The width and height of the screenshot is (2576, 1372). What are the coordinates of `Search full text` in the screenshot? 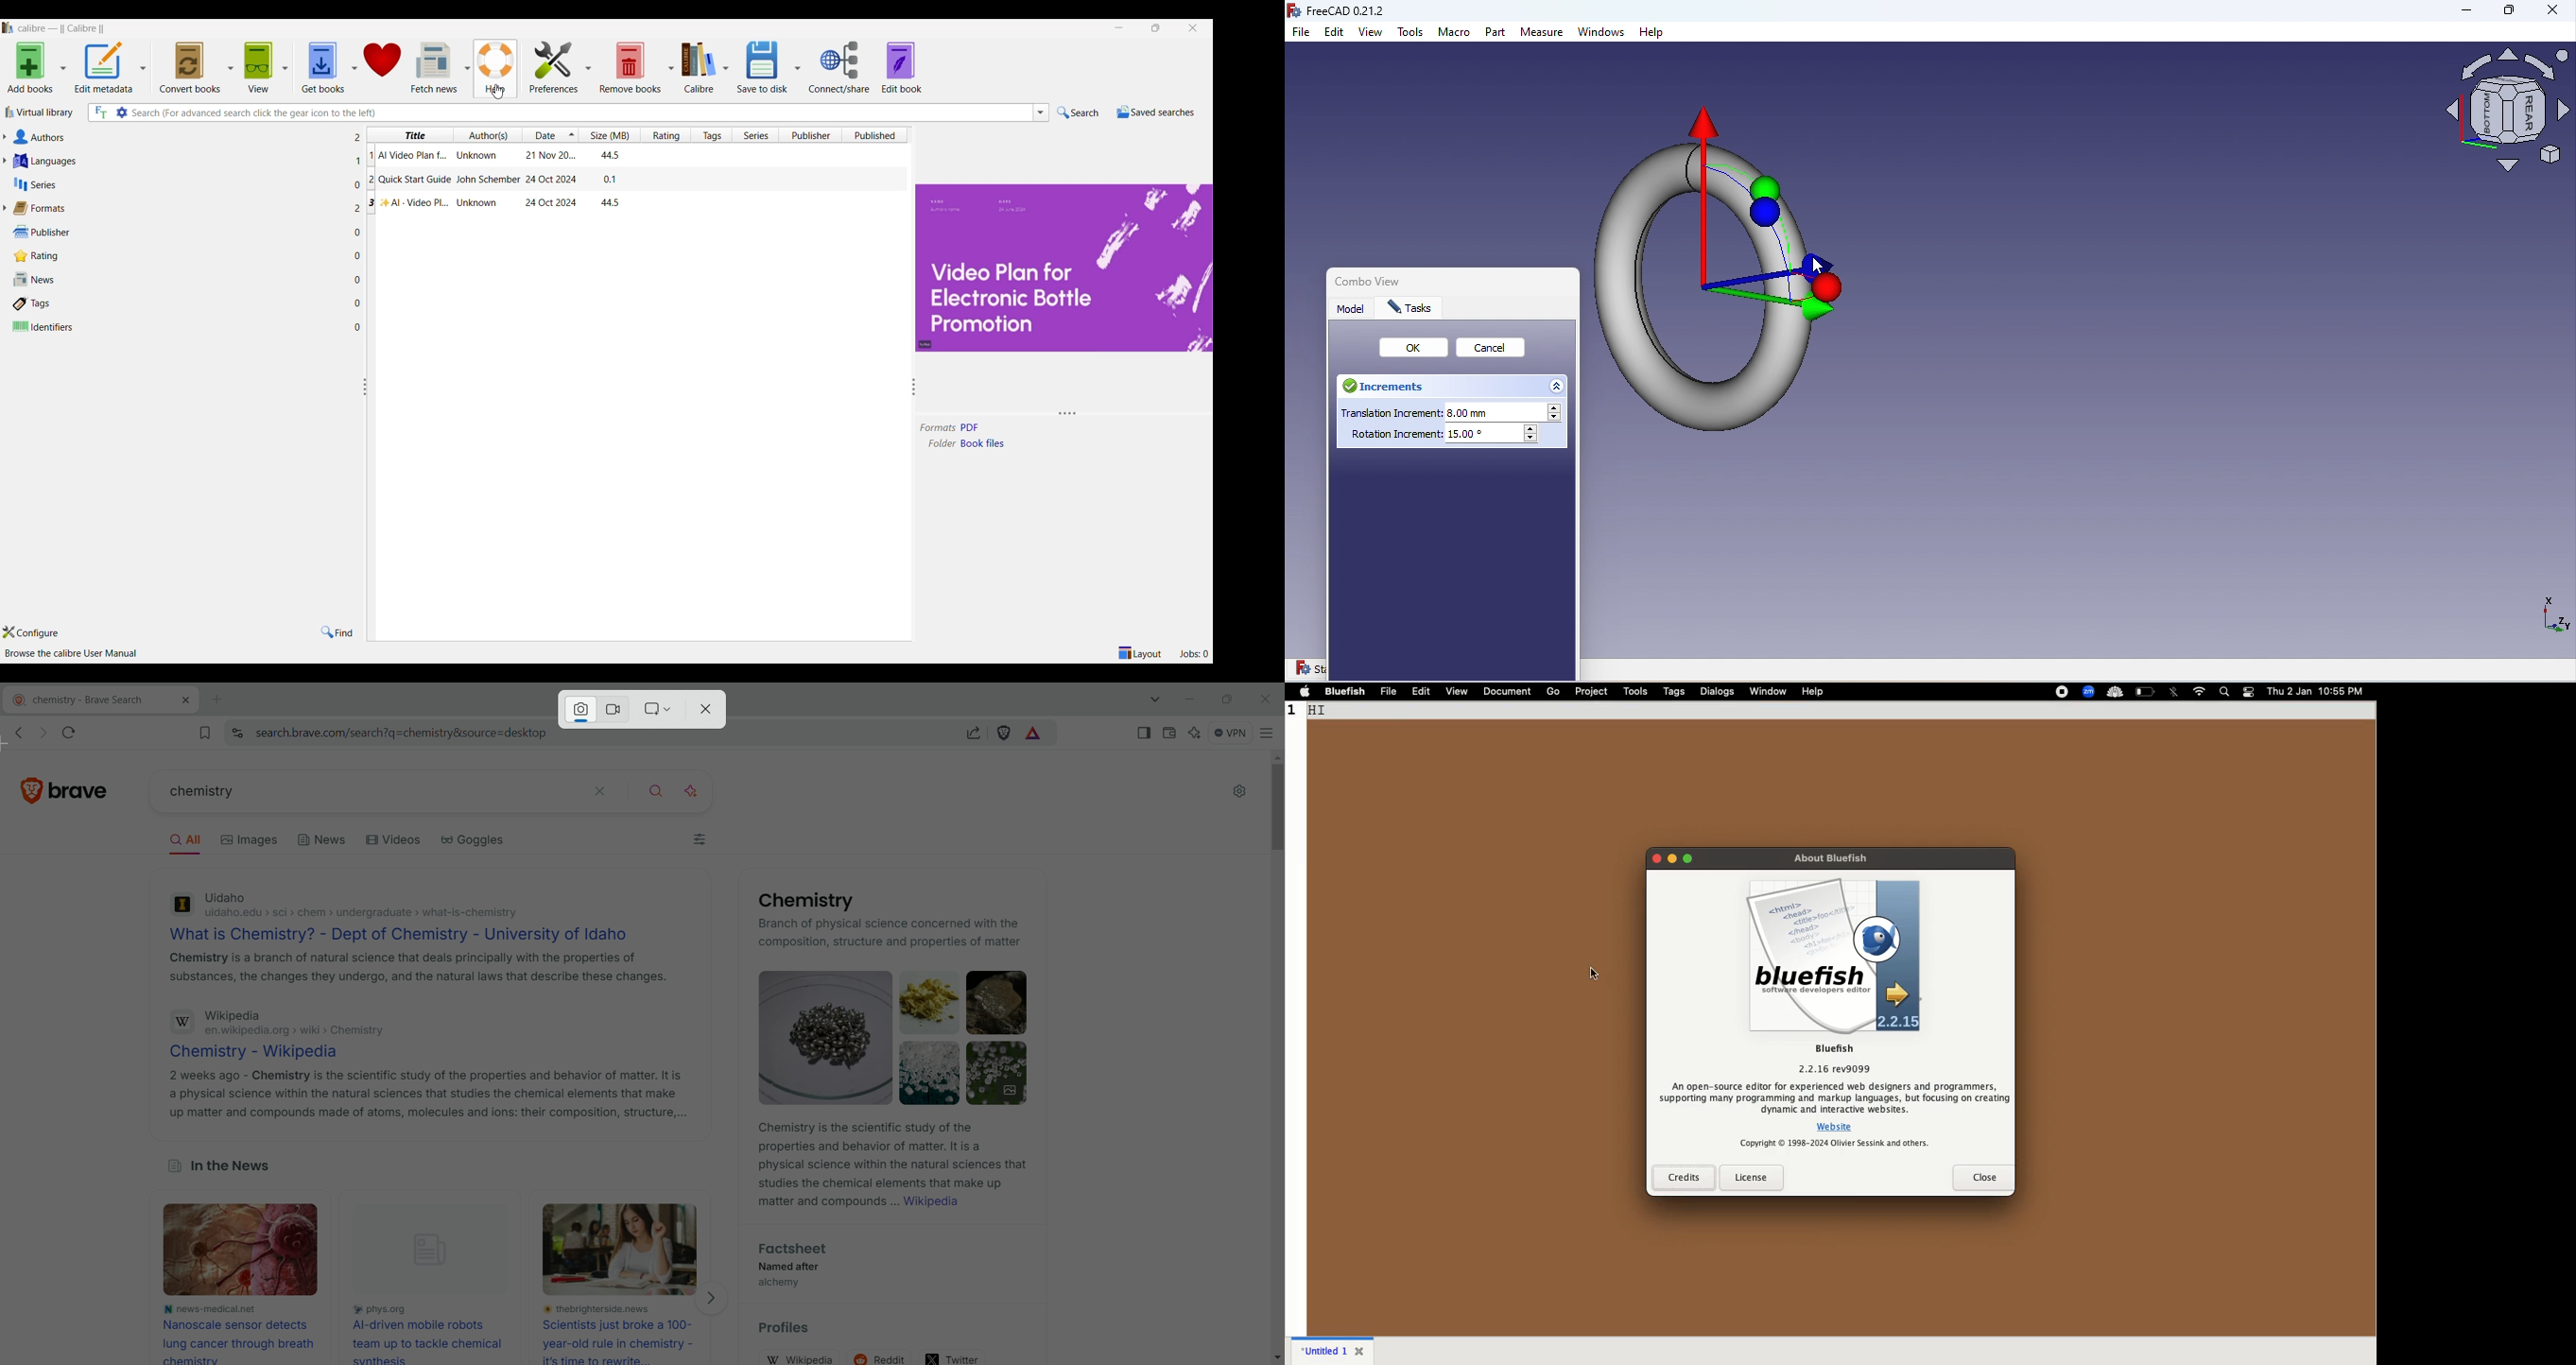 It's located at (100, 112).